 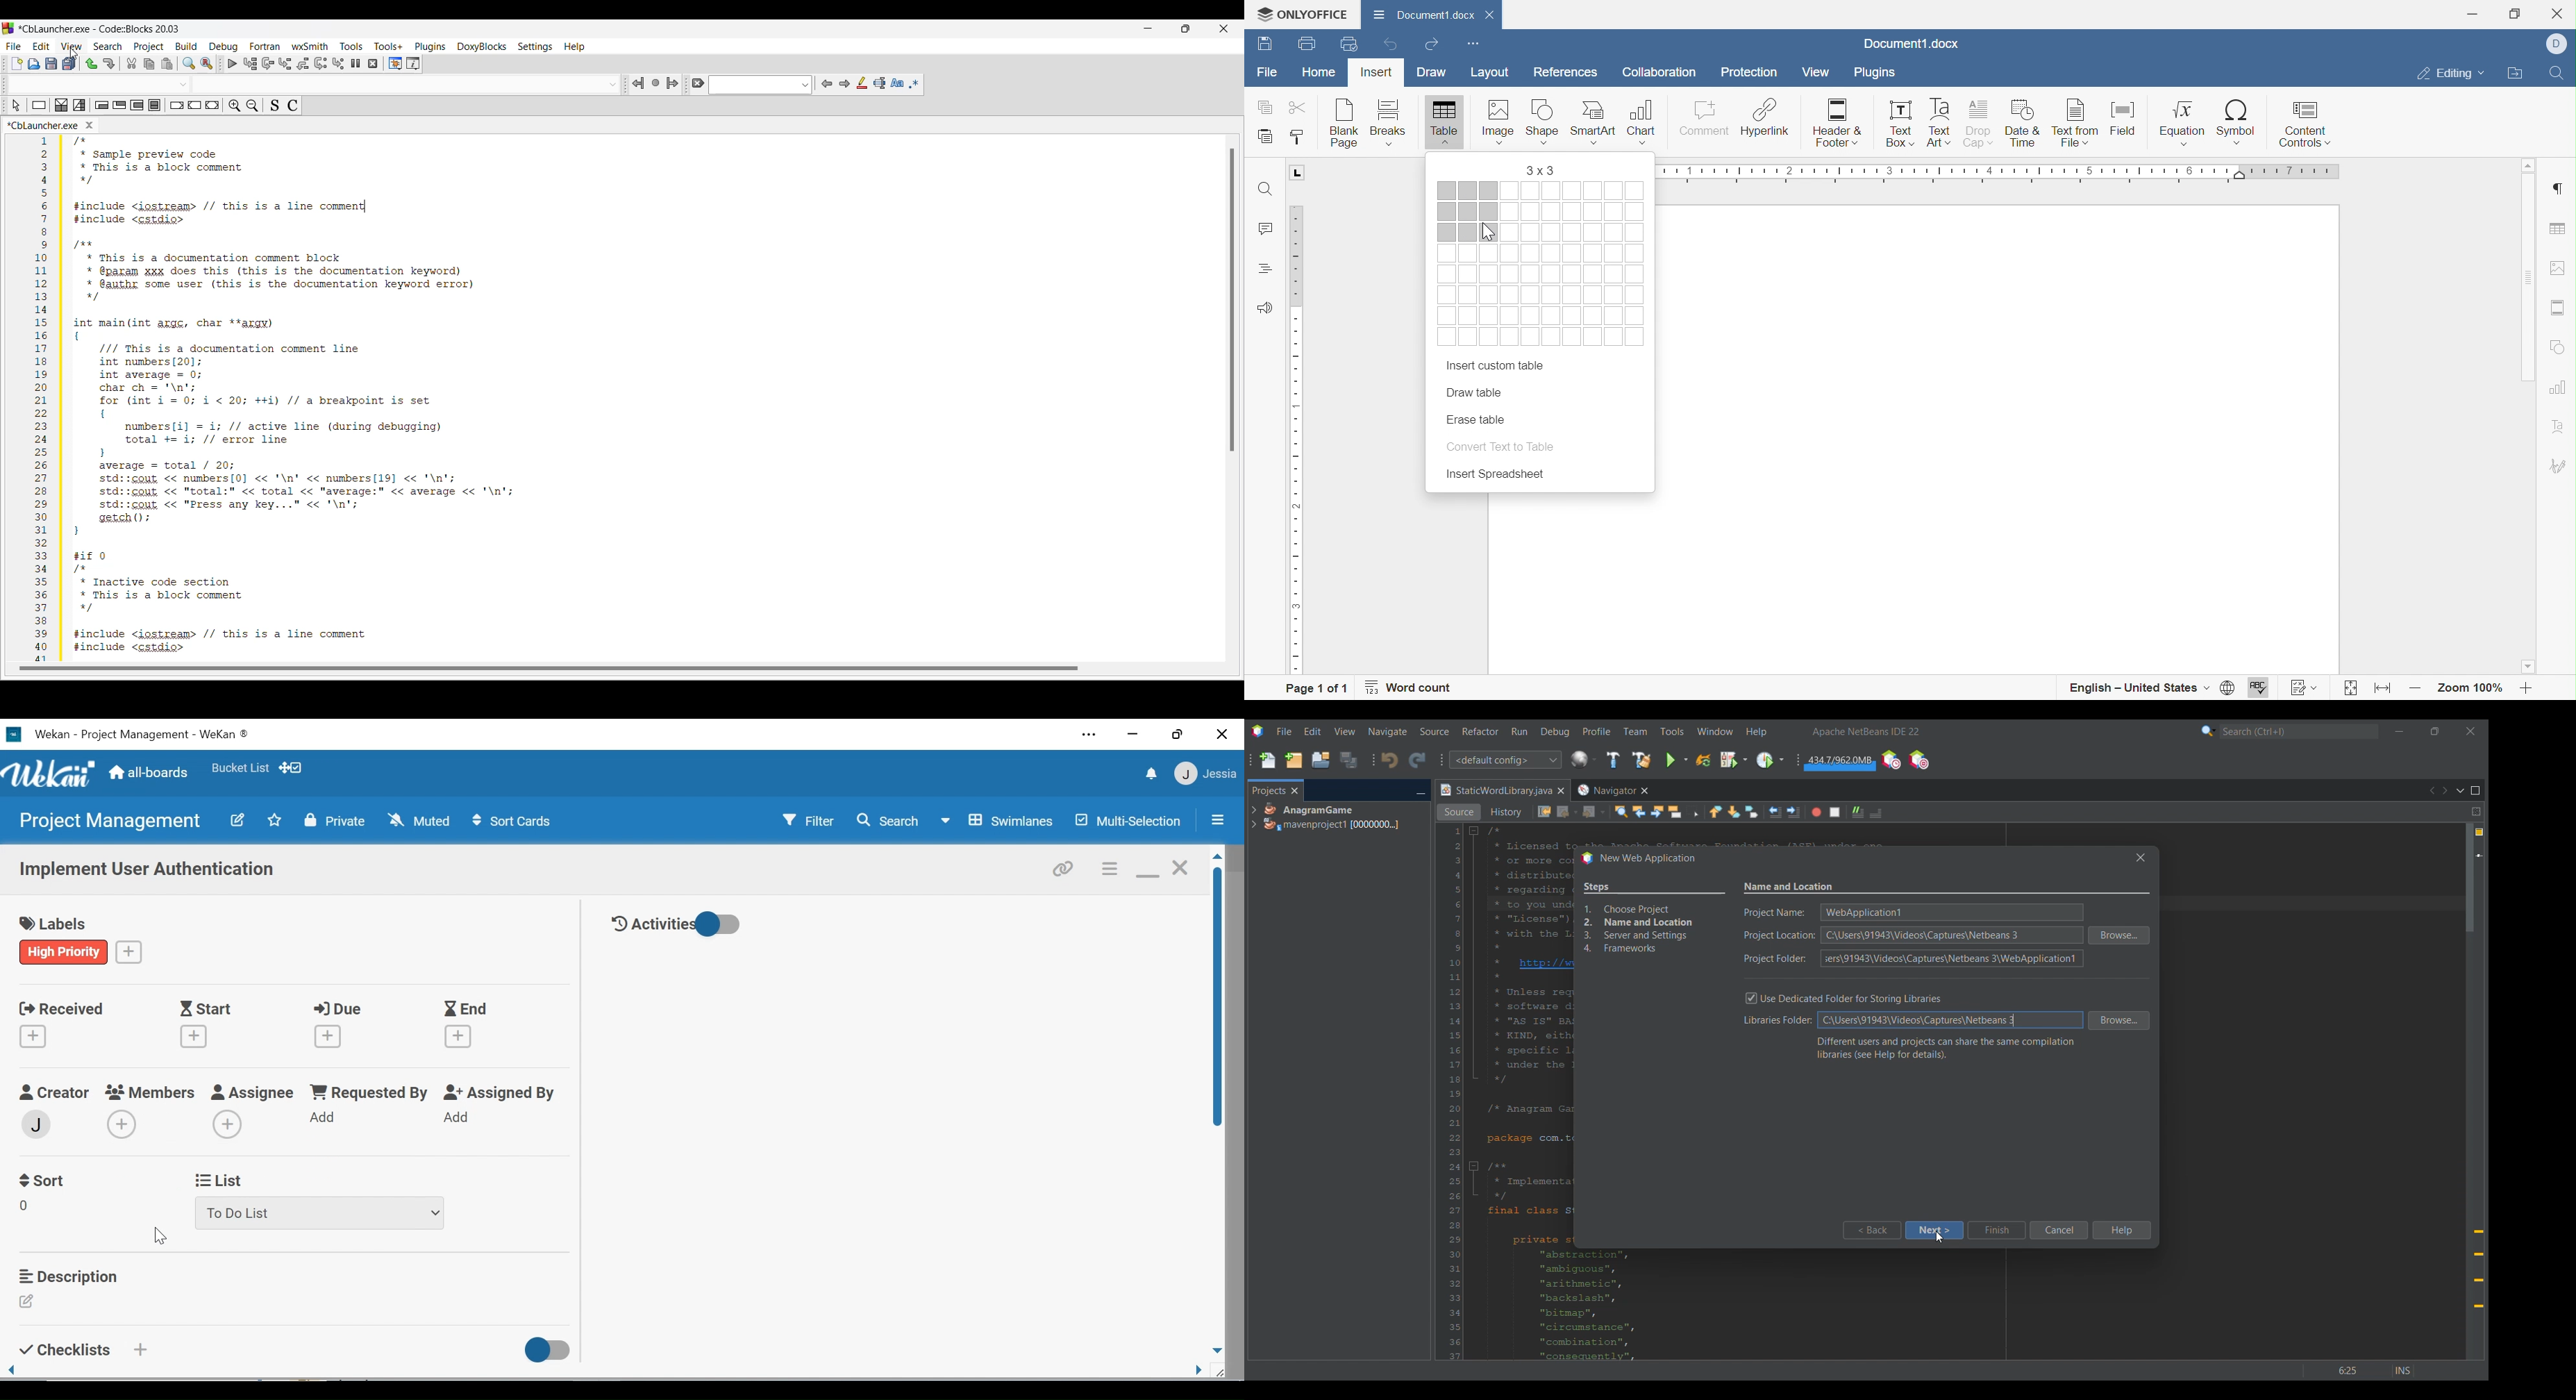 What do you see at coordinates (1542, 171) in the screenshot?
I see `3 × 3` at bounding box center [1542, 171].